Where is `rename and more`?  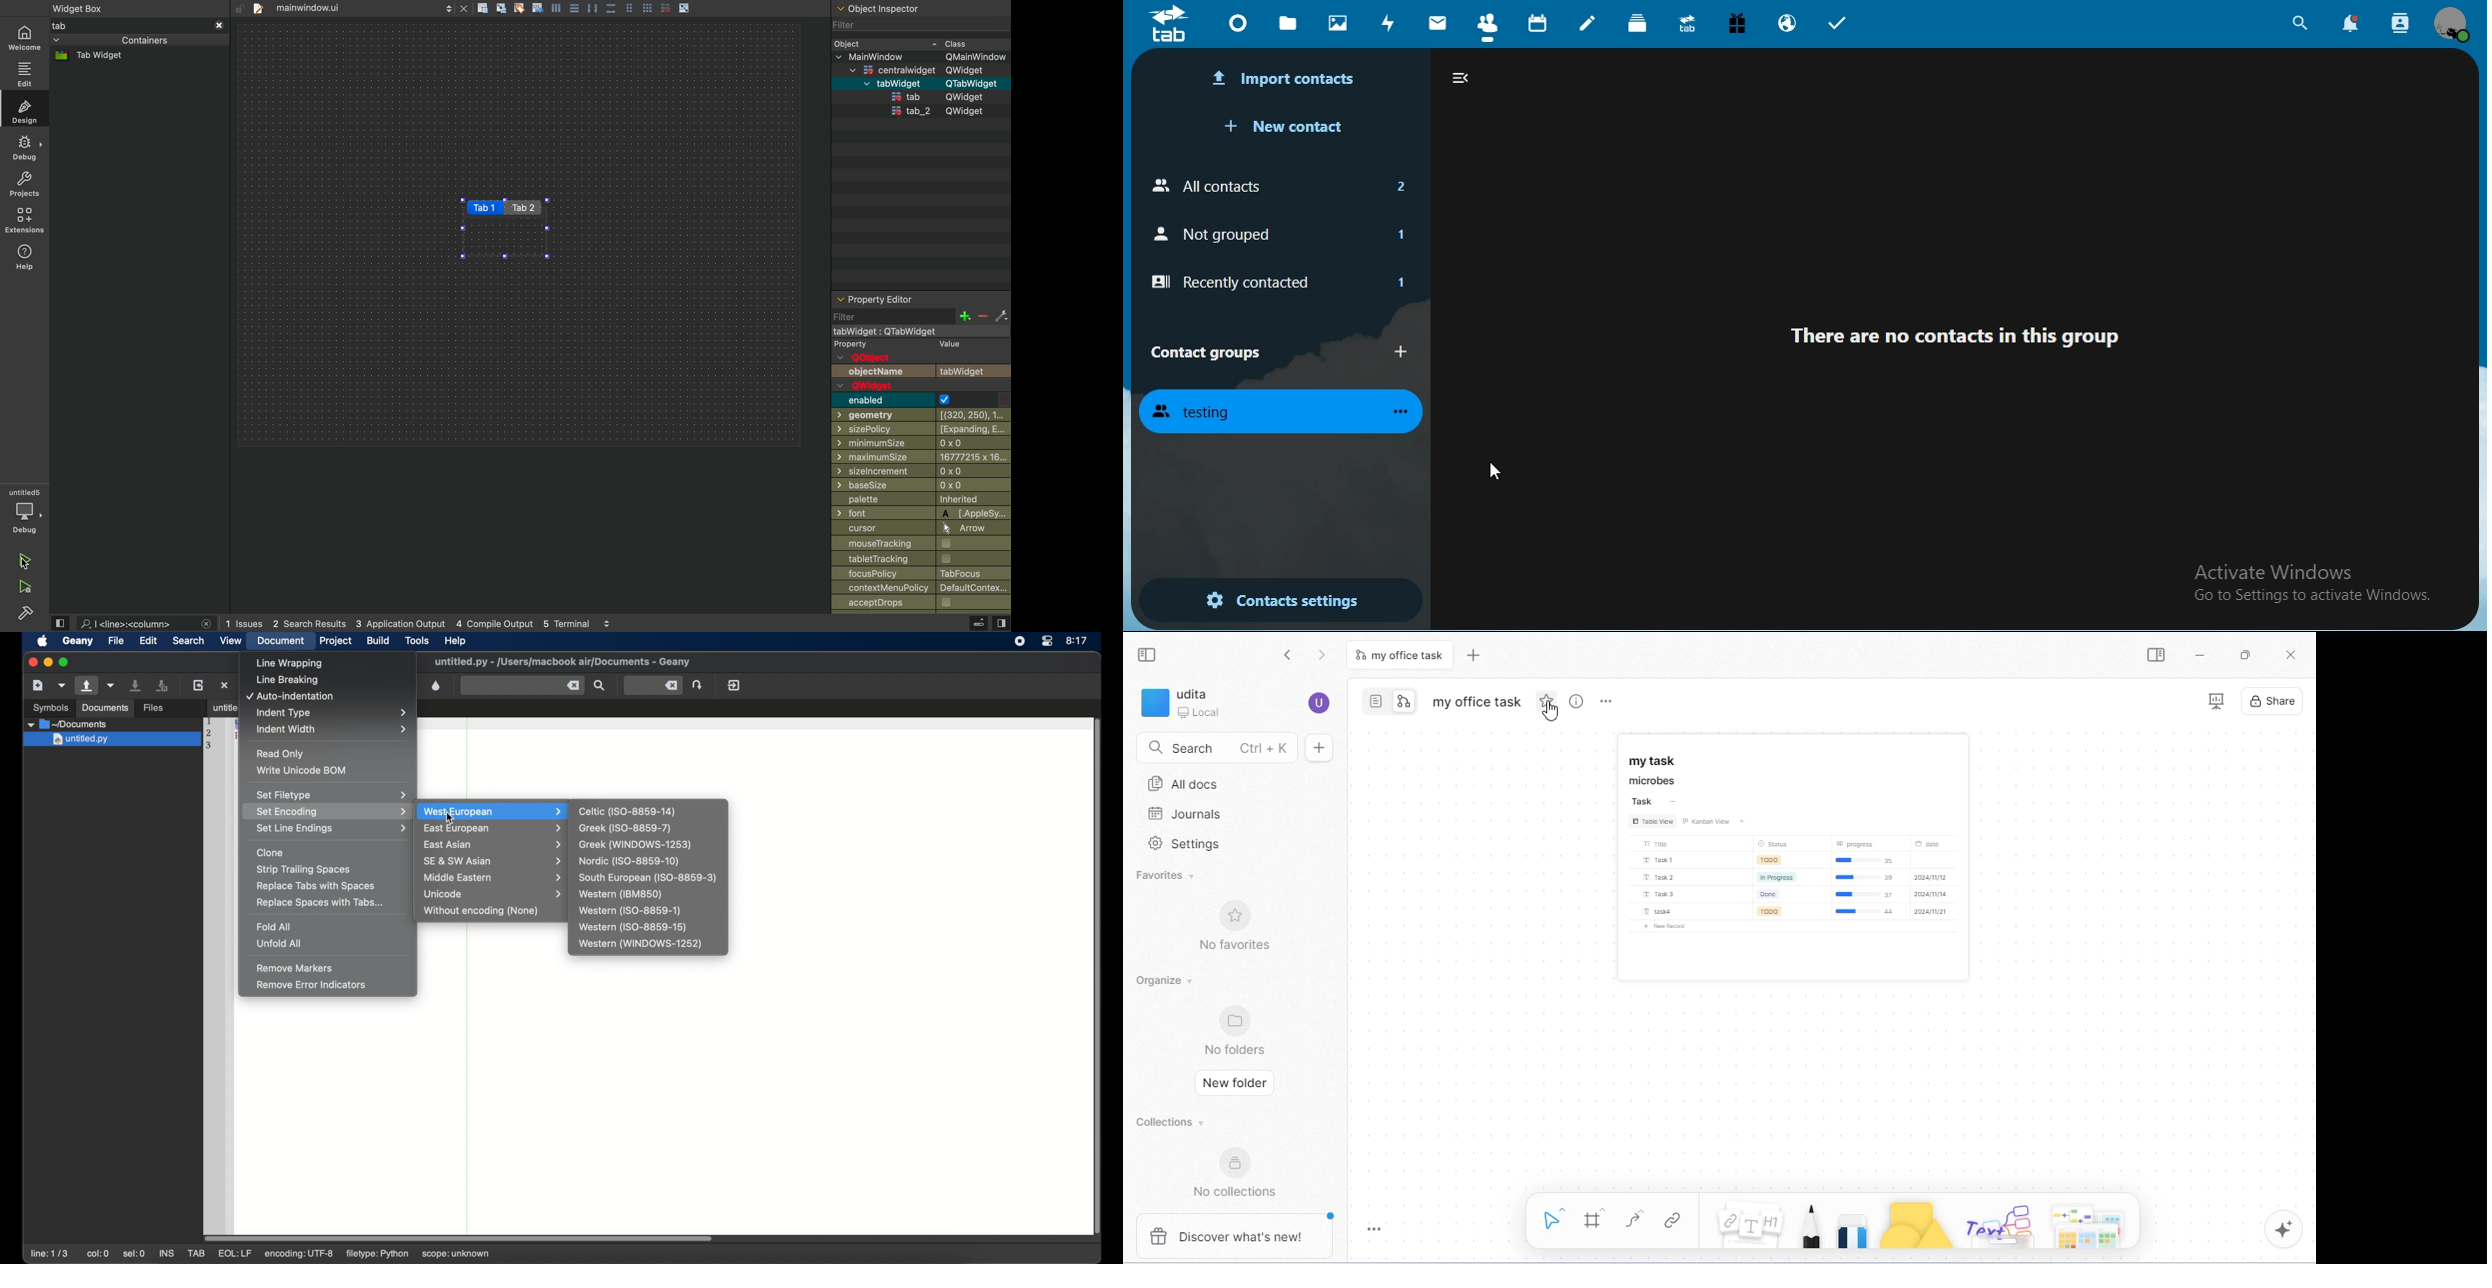 rename and more is located at coordinates (1607, 702).